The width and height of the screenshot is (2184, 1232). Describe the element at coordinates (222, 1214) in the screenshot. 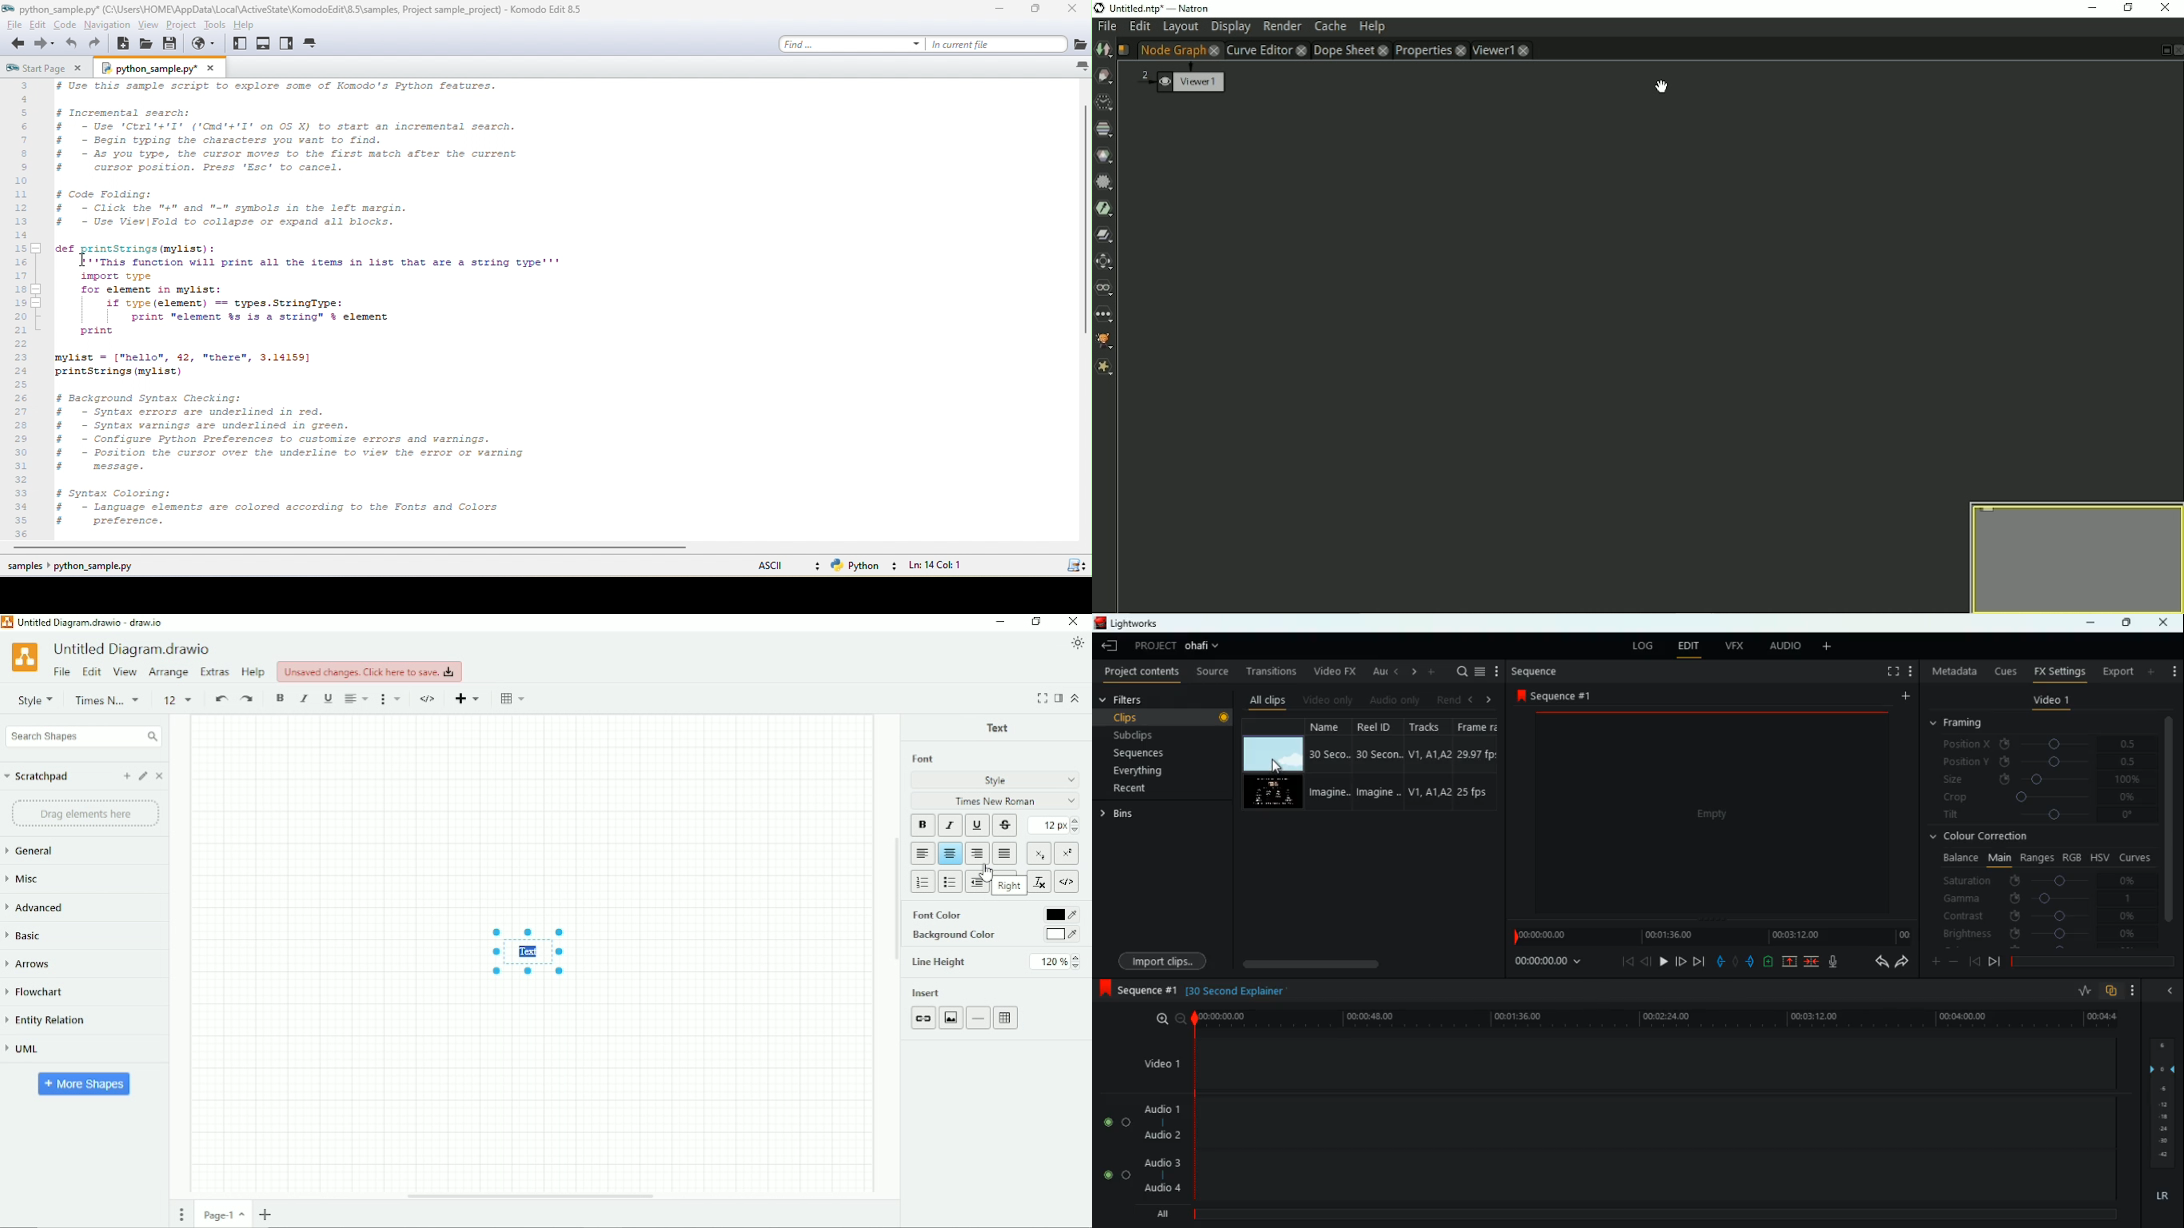

I see `Page number` at that location.